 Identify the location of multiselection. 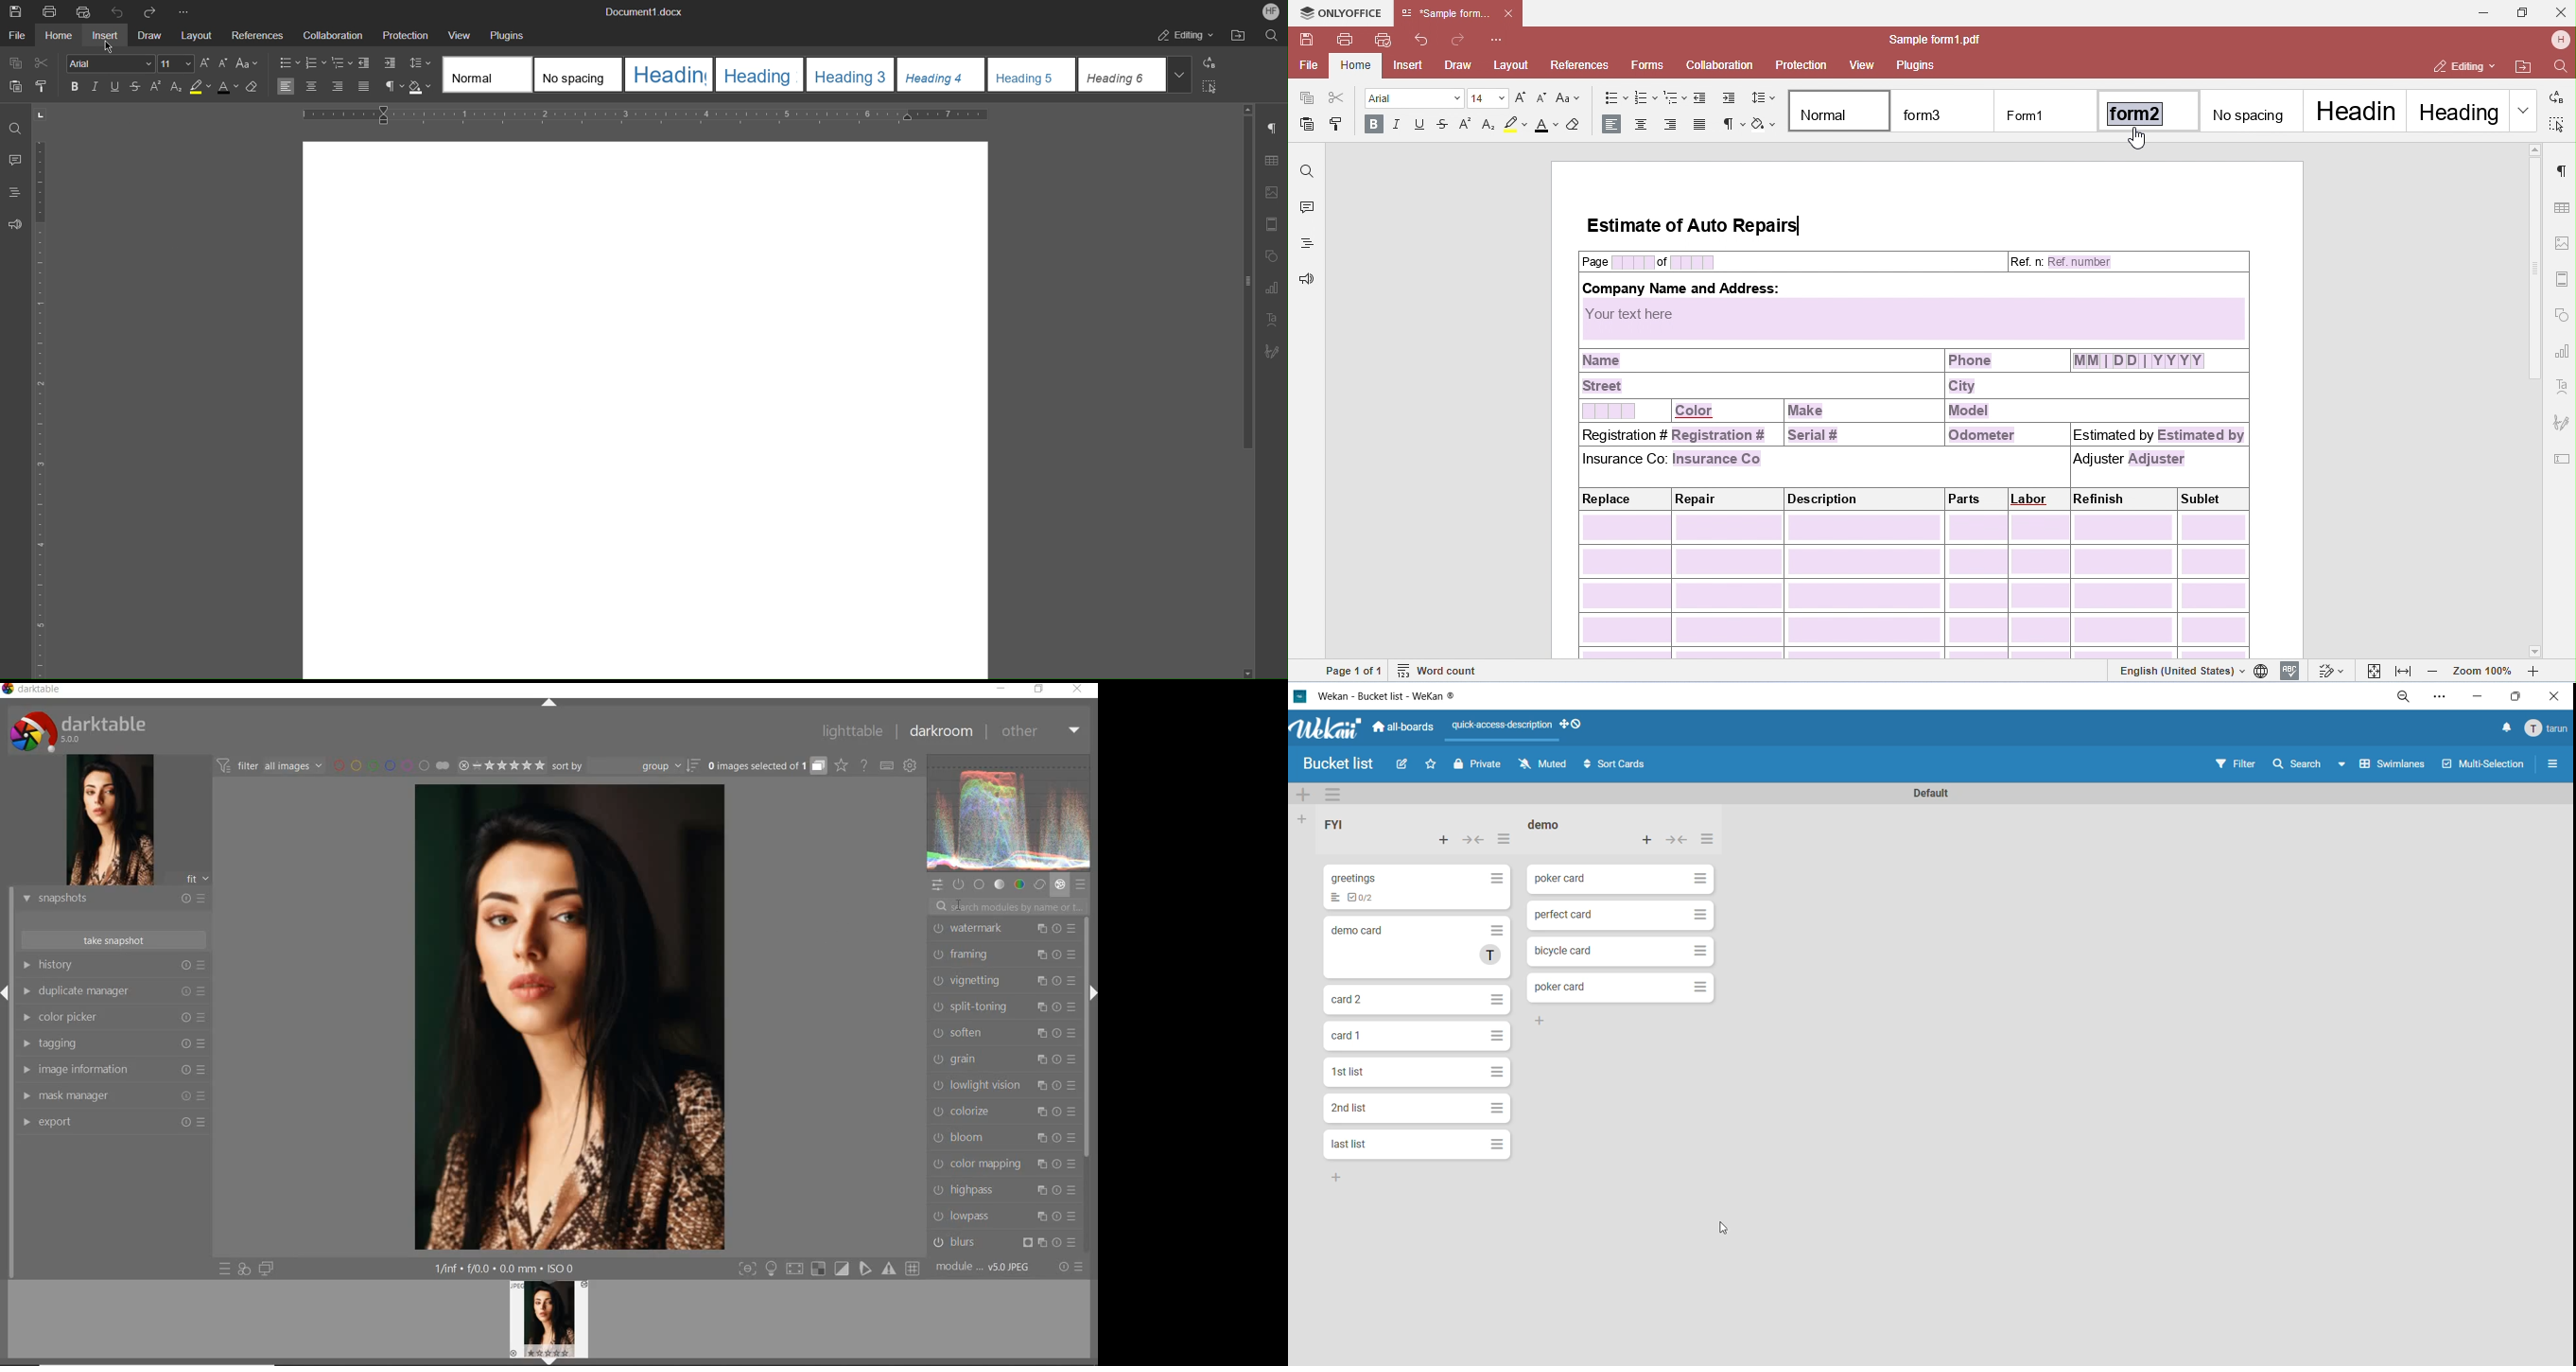
(2485, 765).